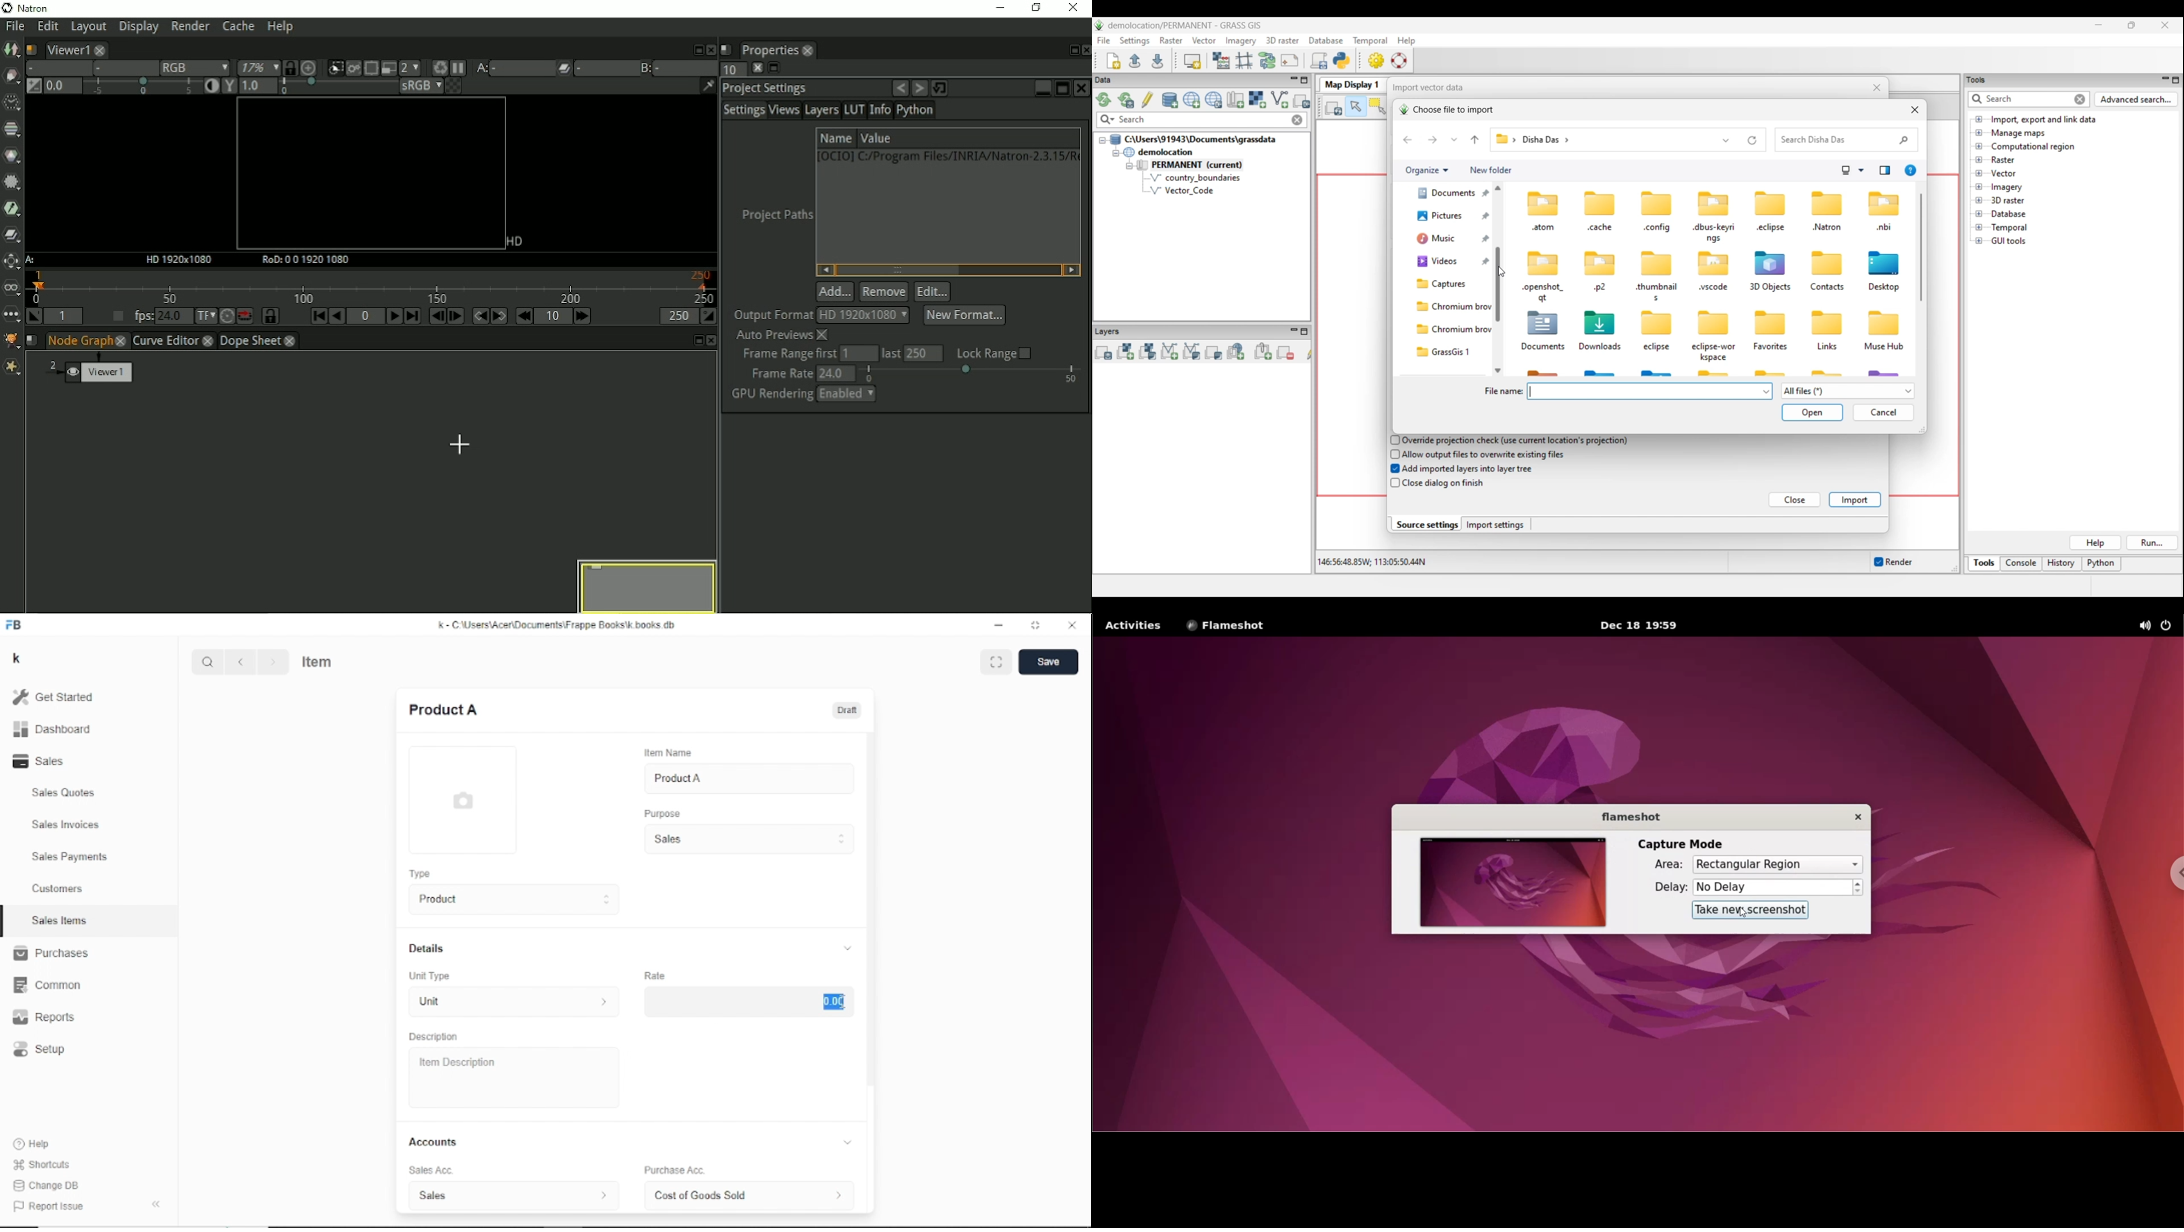 This screenshot has width=2184, height=1232. I want to click on Dashboard, so click(53, 730).